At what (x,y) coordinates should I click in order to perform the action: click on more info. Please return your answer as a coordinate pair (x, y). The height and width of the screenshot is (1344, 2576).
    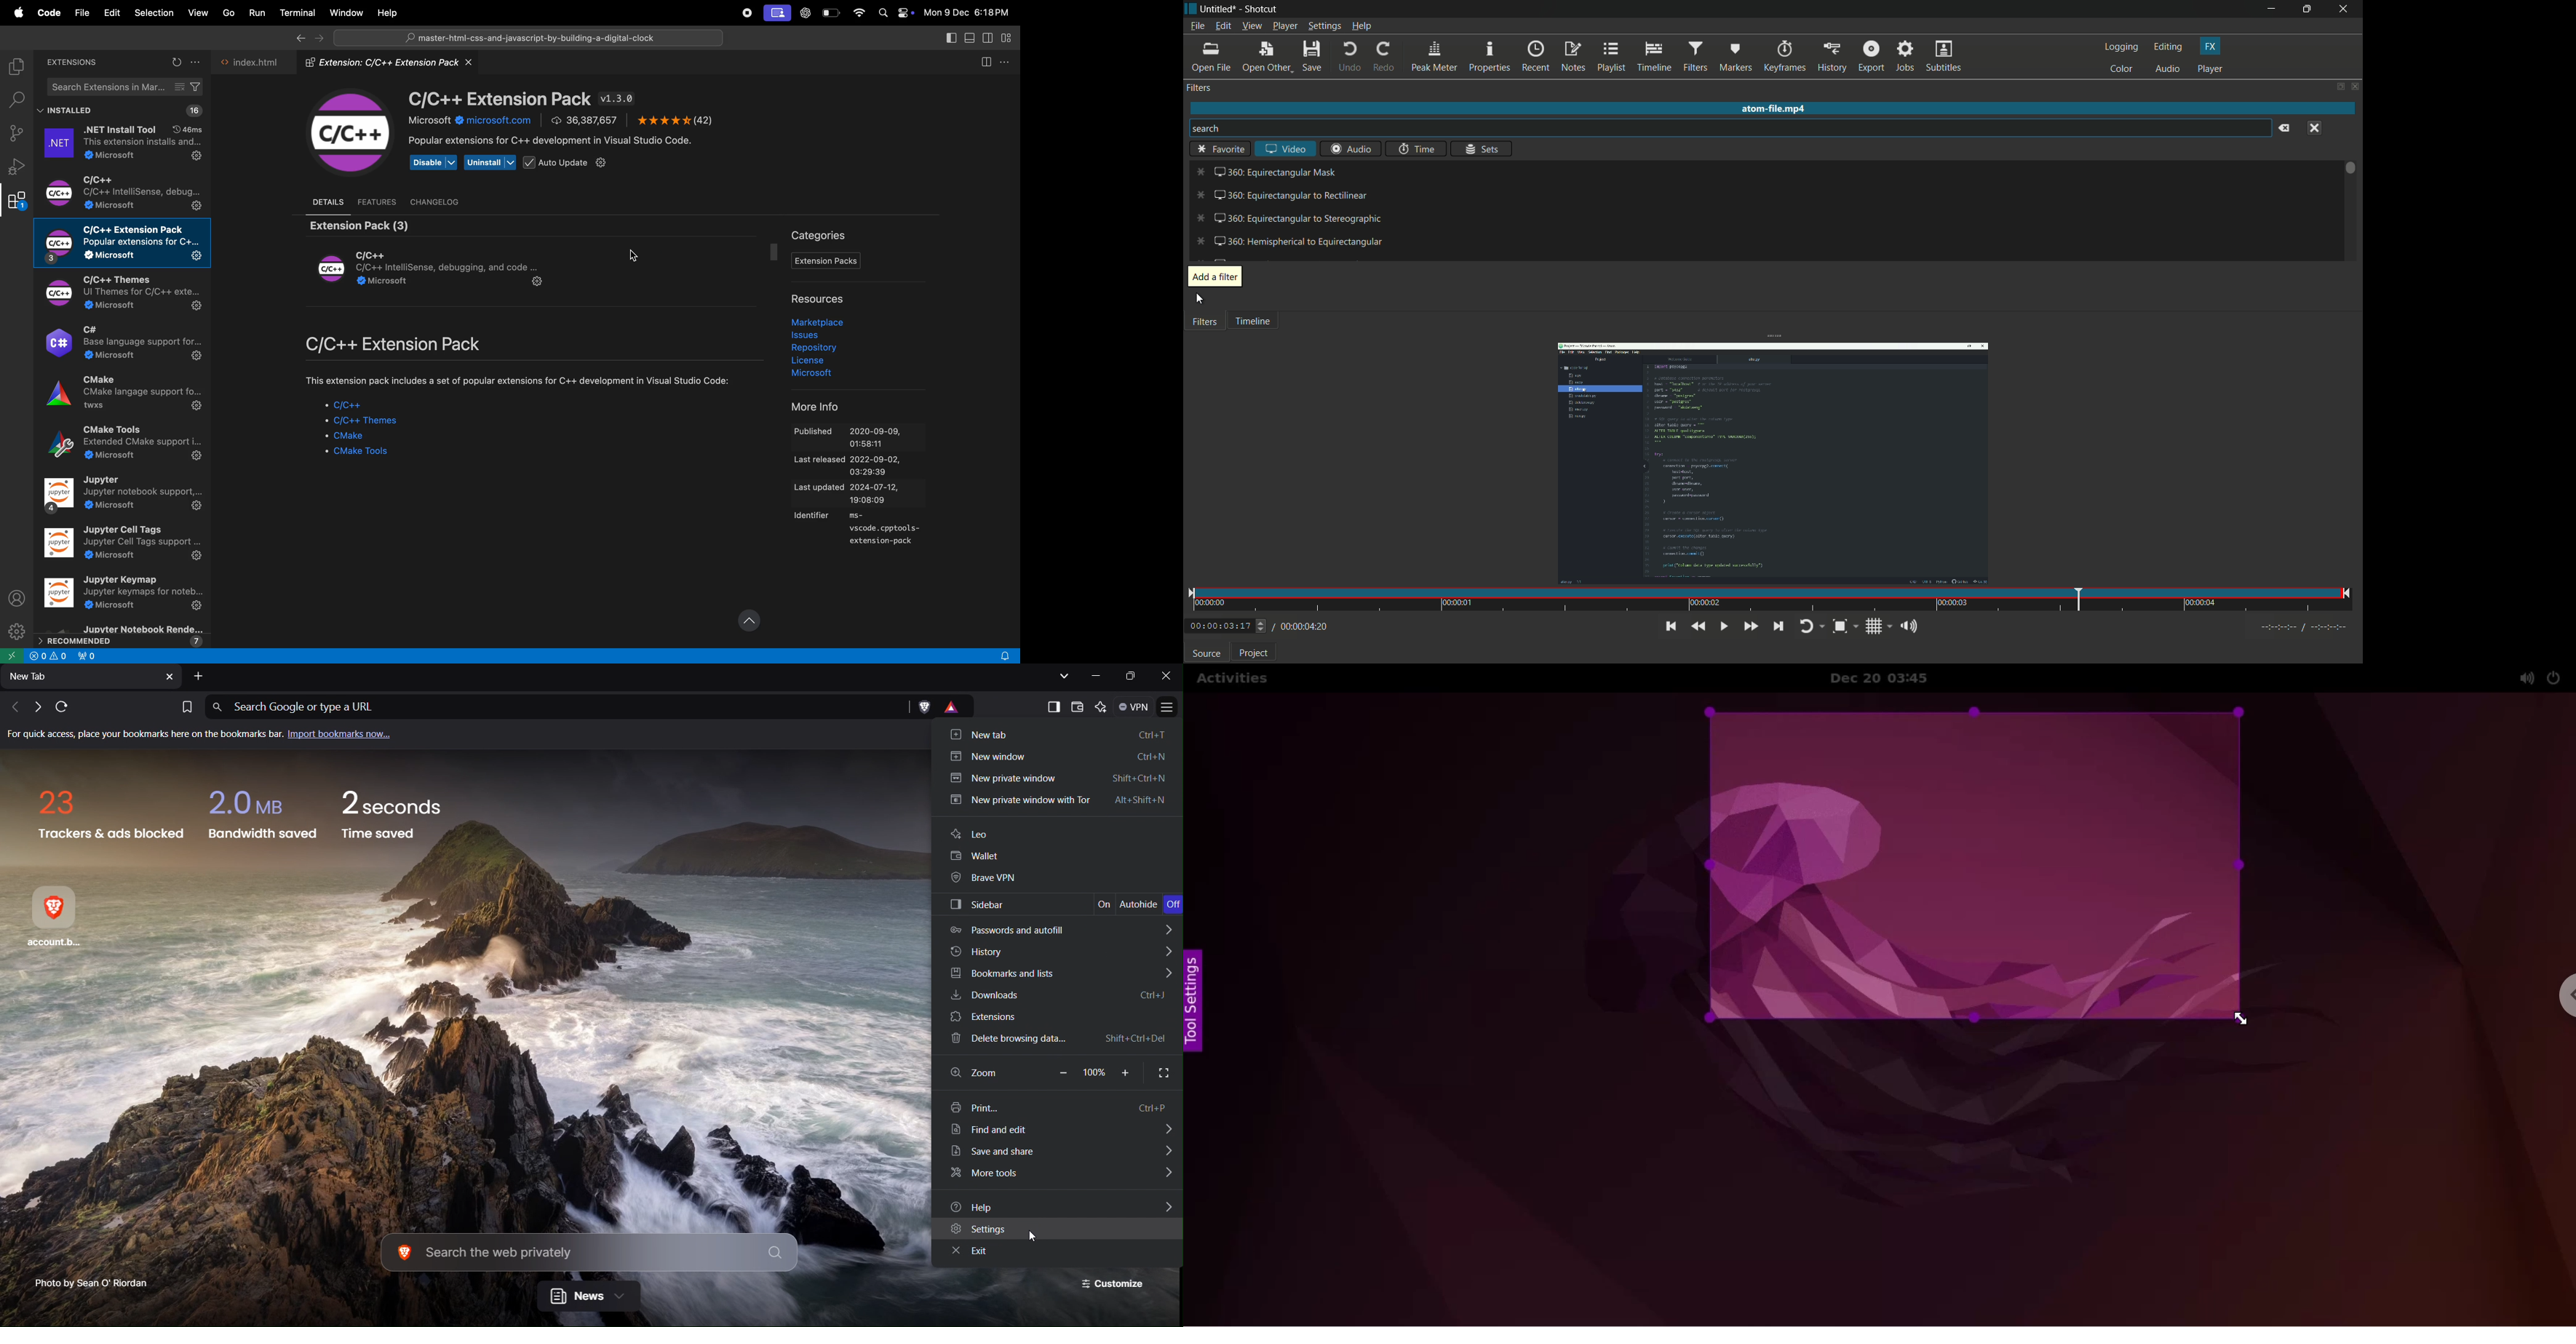
    Looking at the image, I should click on (822, 407).